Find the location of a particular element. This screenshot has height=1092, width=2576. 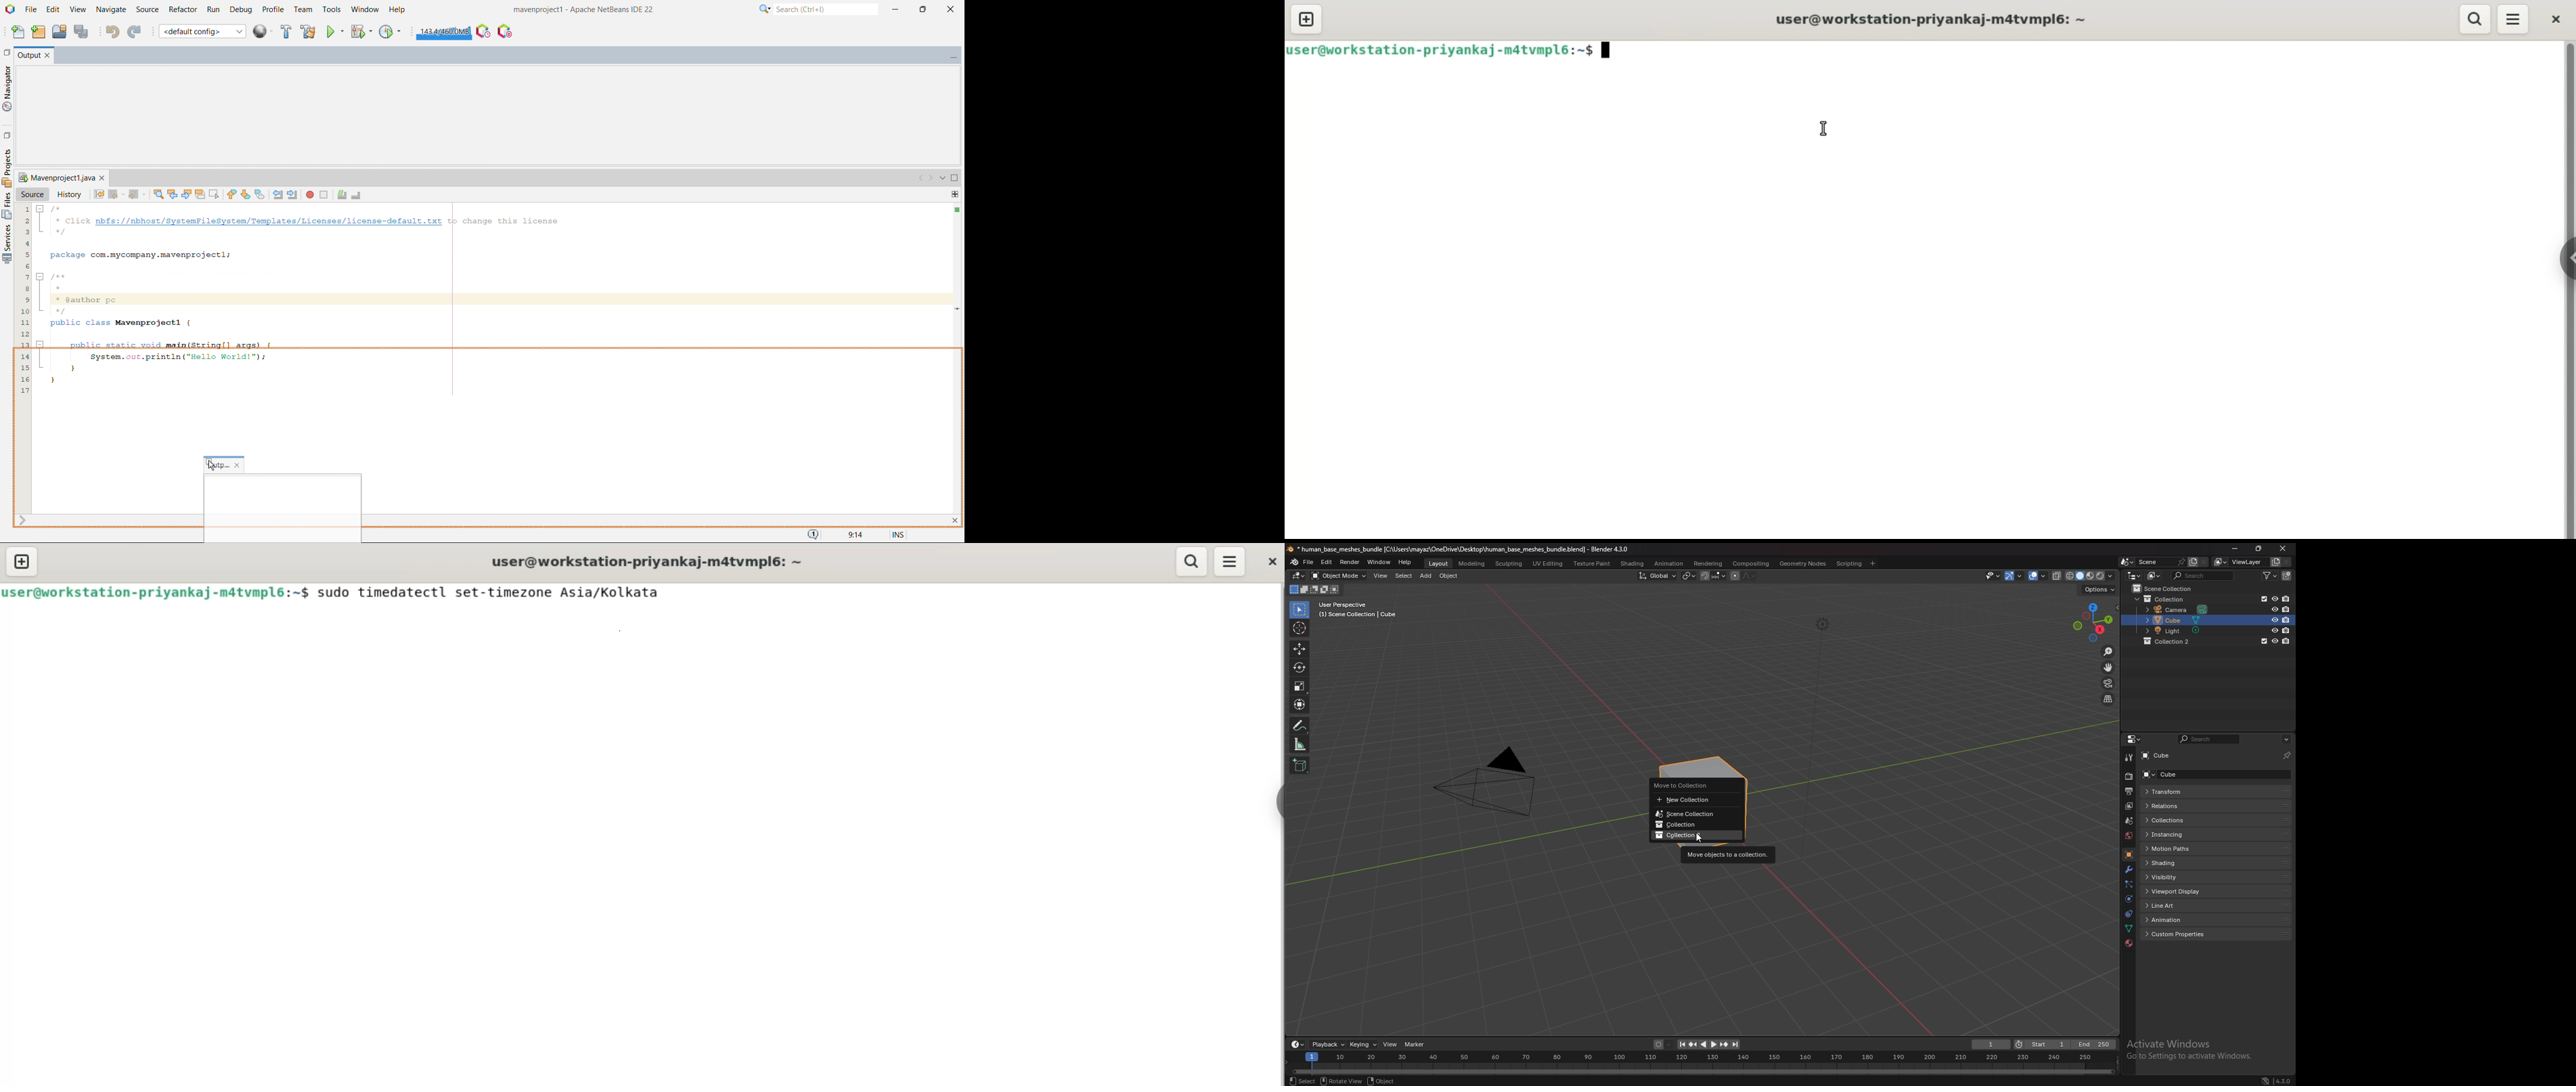

window is located at coordinates (365, 10).